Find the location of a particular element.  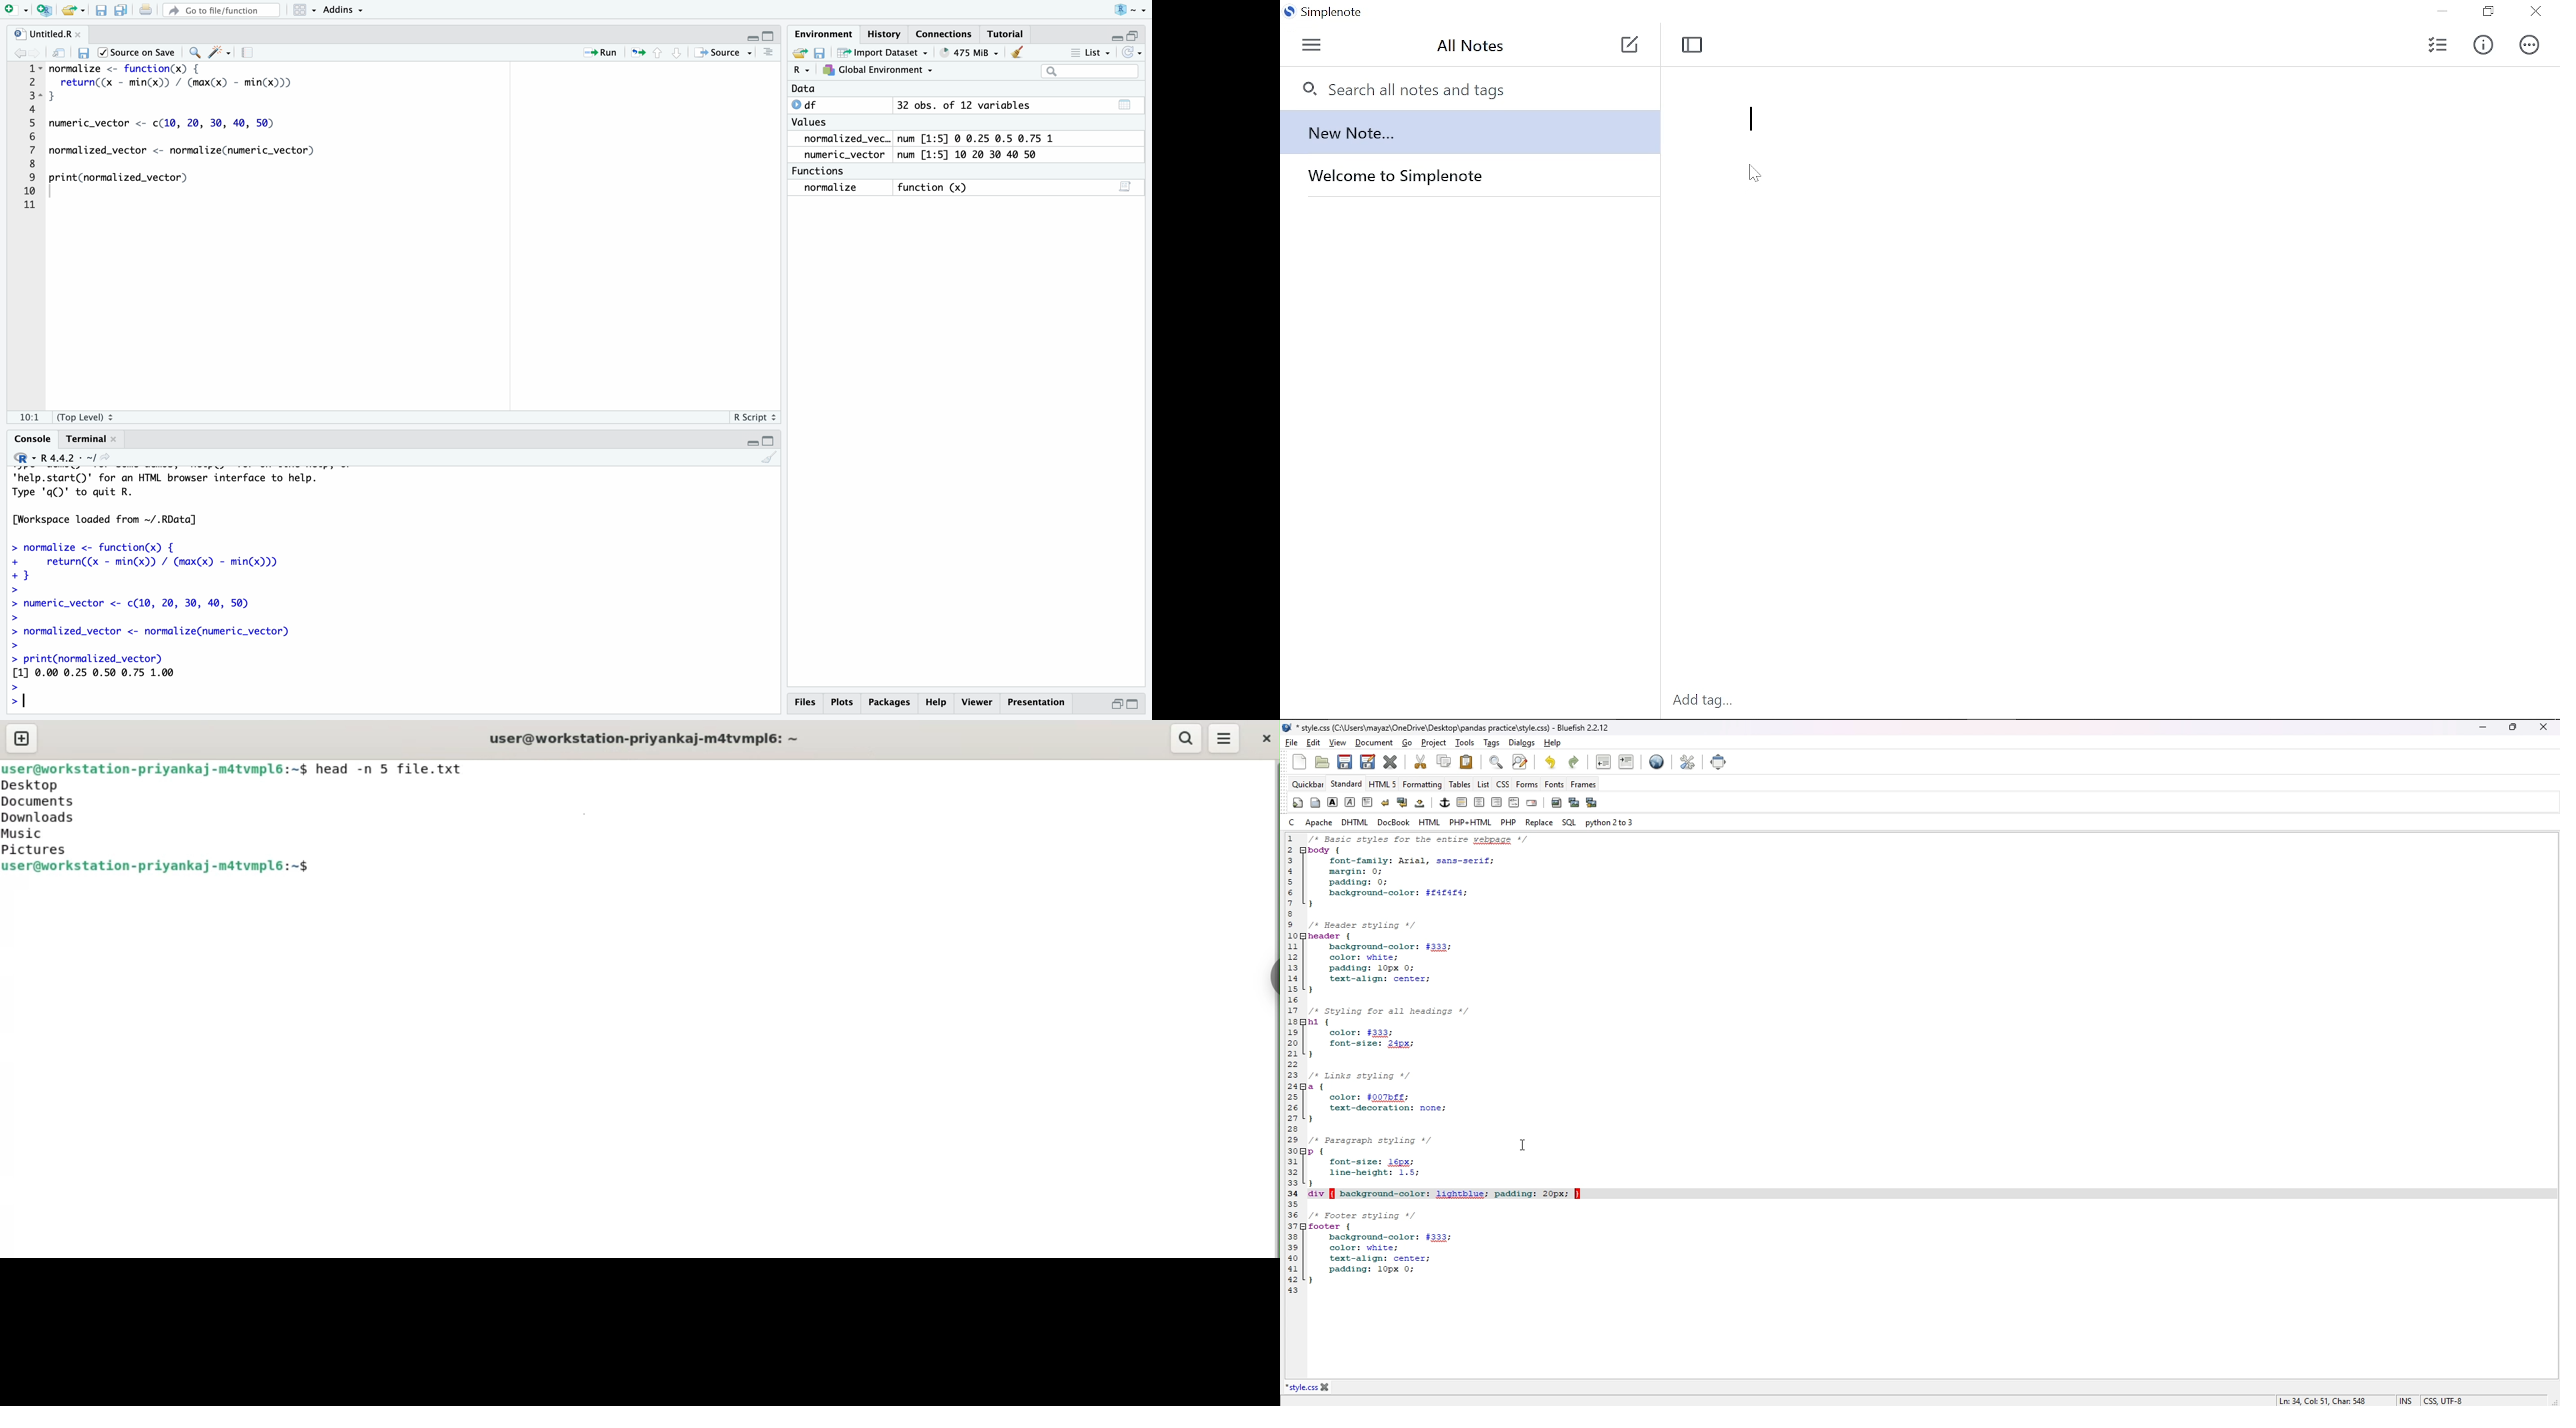

break and clear is located at coordinates (1401, 802).